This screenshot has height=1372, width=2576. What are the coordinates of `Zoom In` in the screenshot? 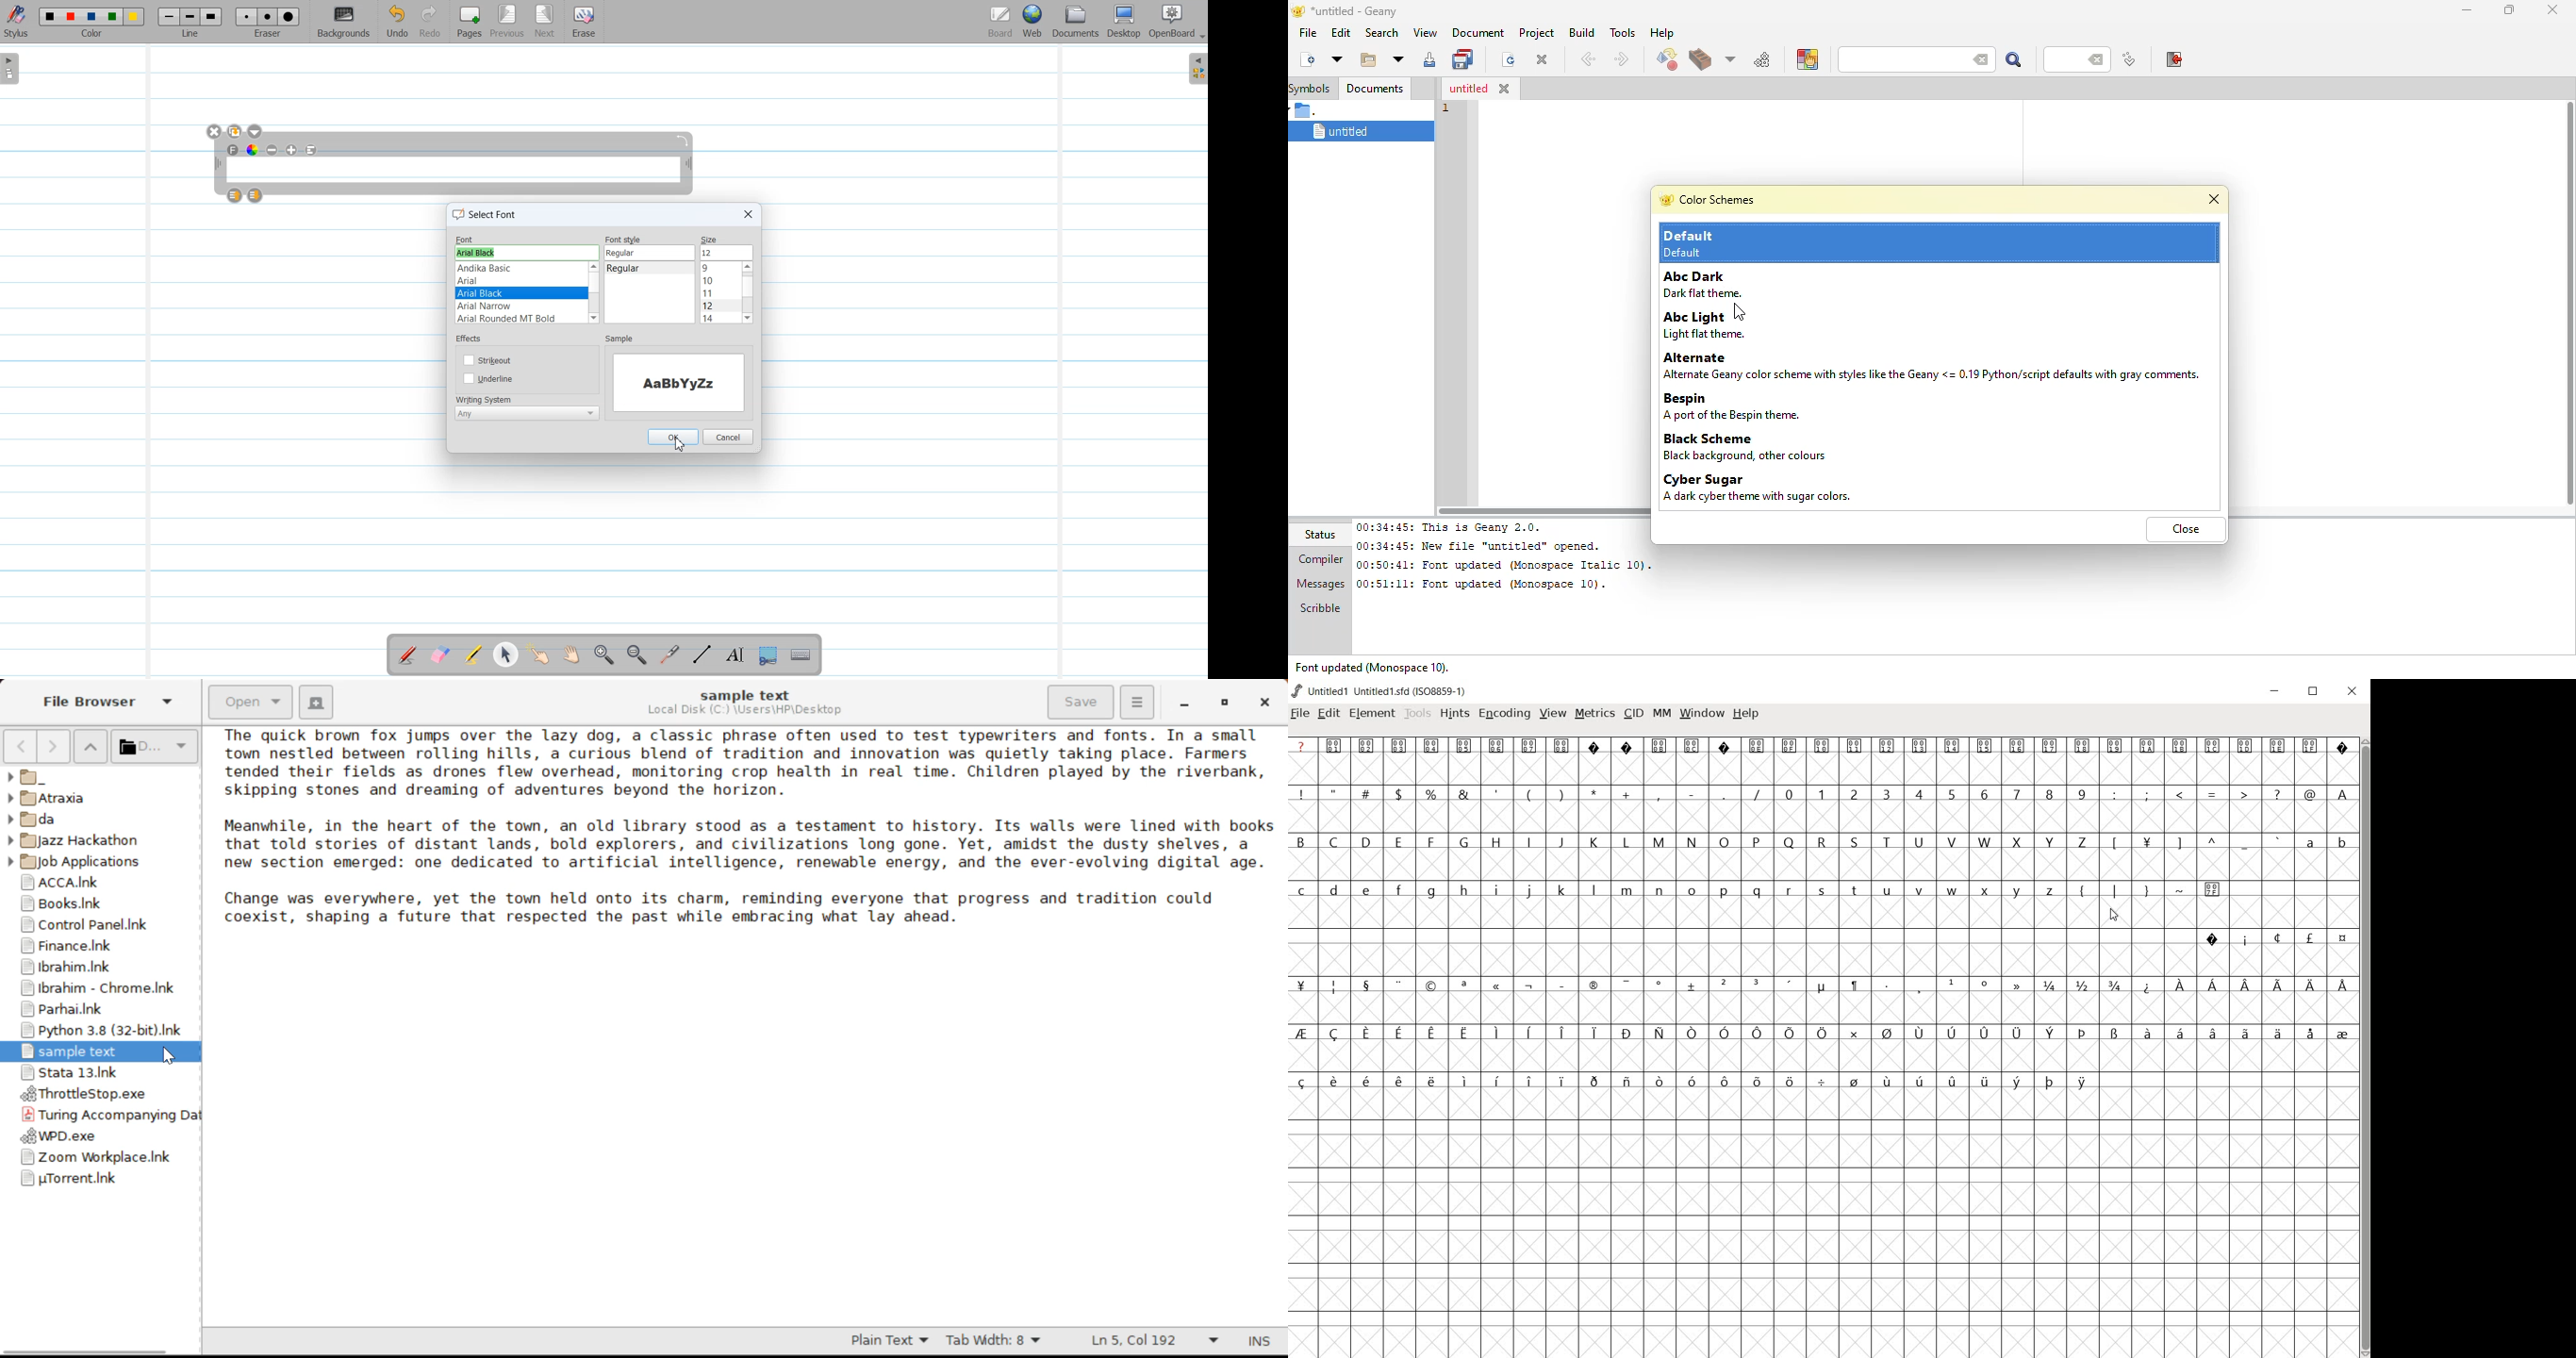 It's located at (603, 656).